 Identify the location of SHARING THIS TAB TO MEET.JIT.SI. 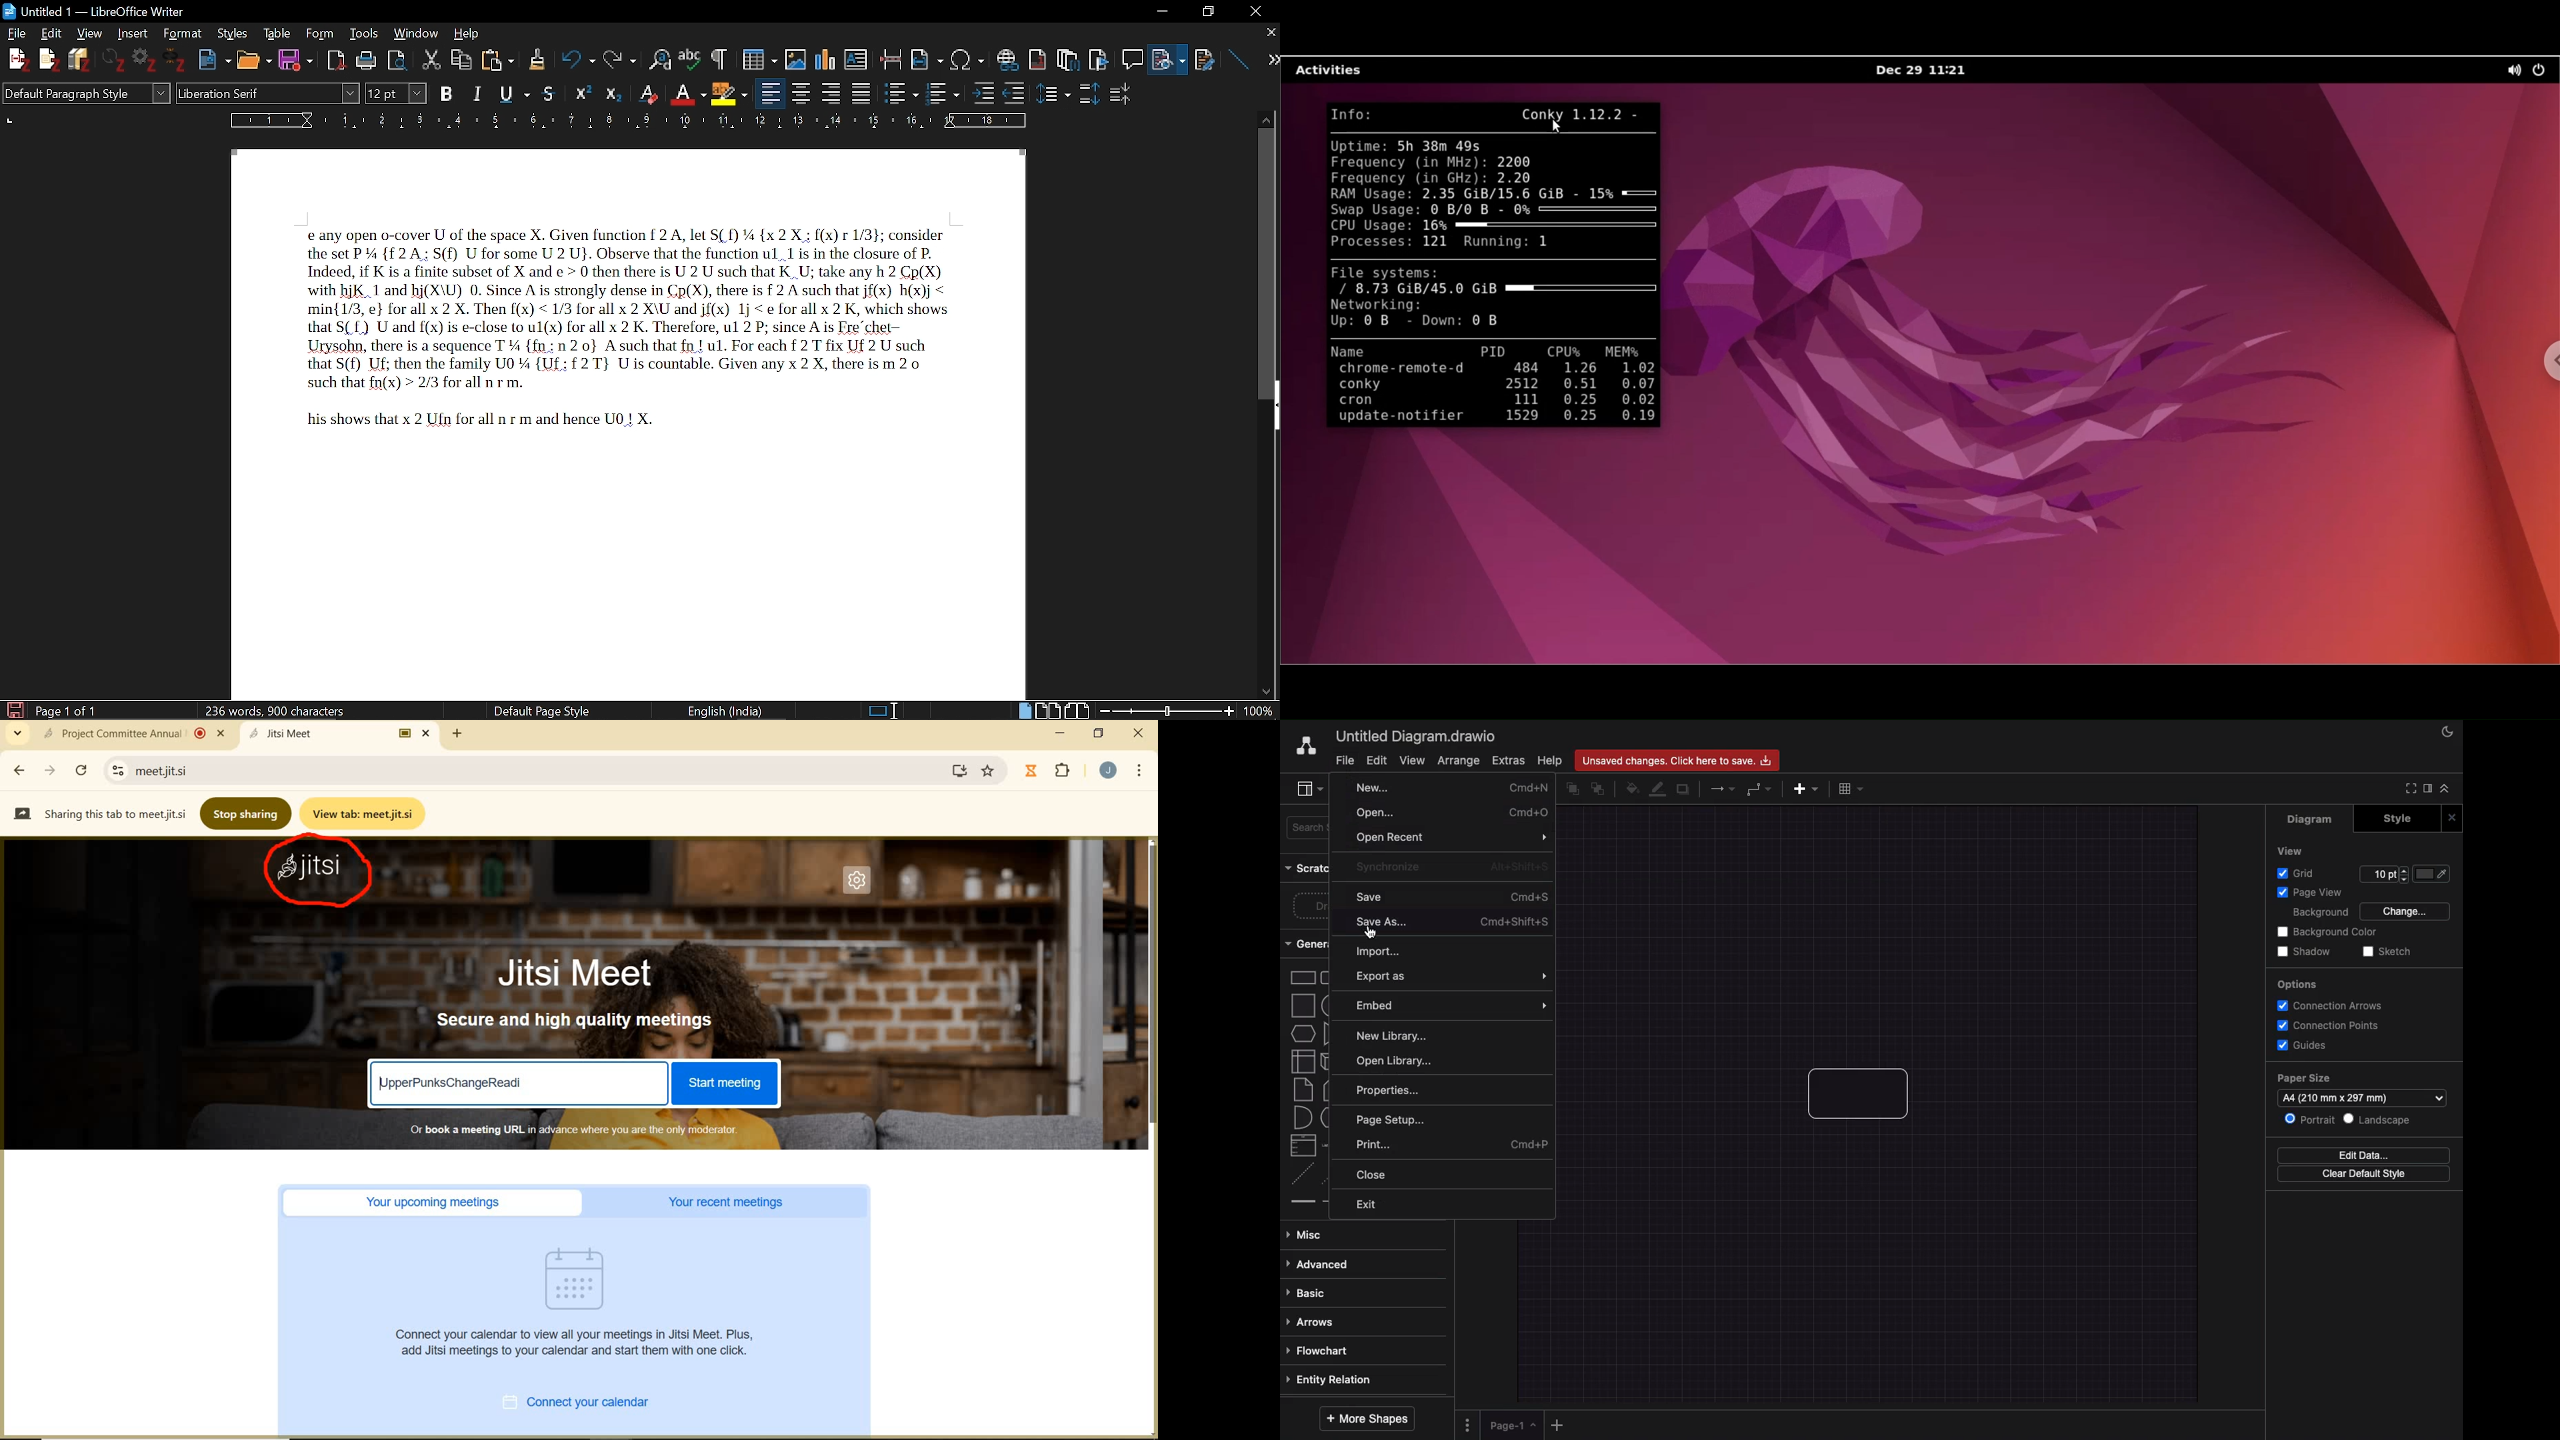
(99, 813).